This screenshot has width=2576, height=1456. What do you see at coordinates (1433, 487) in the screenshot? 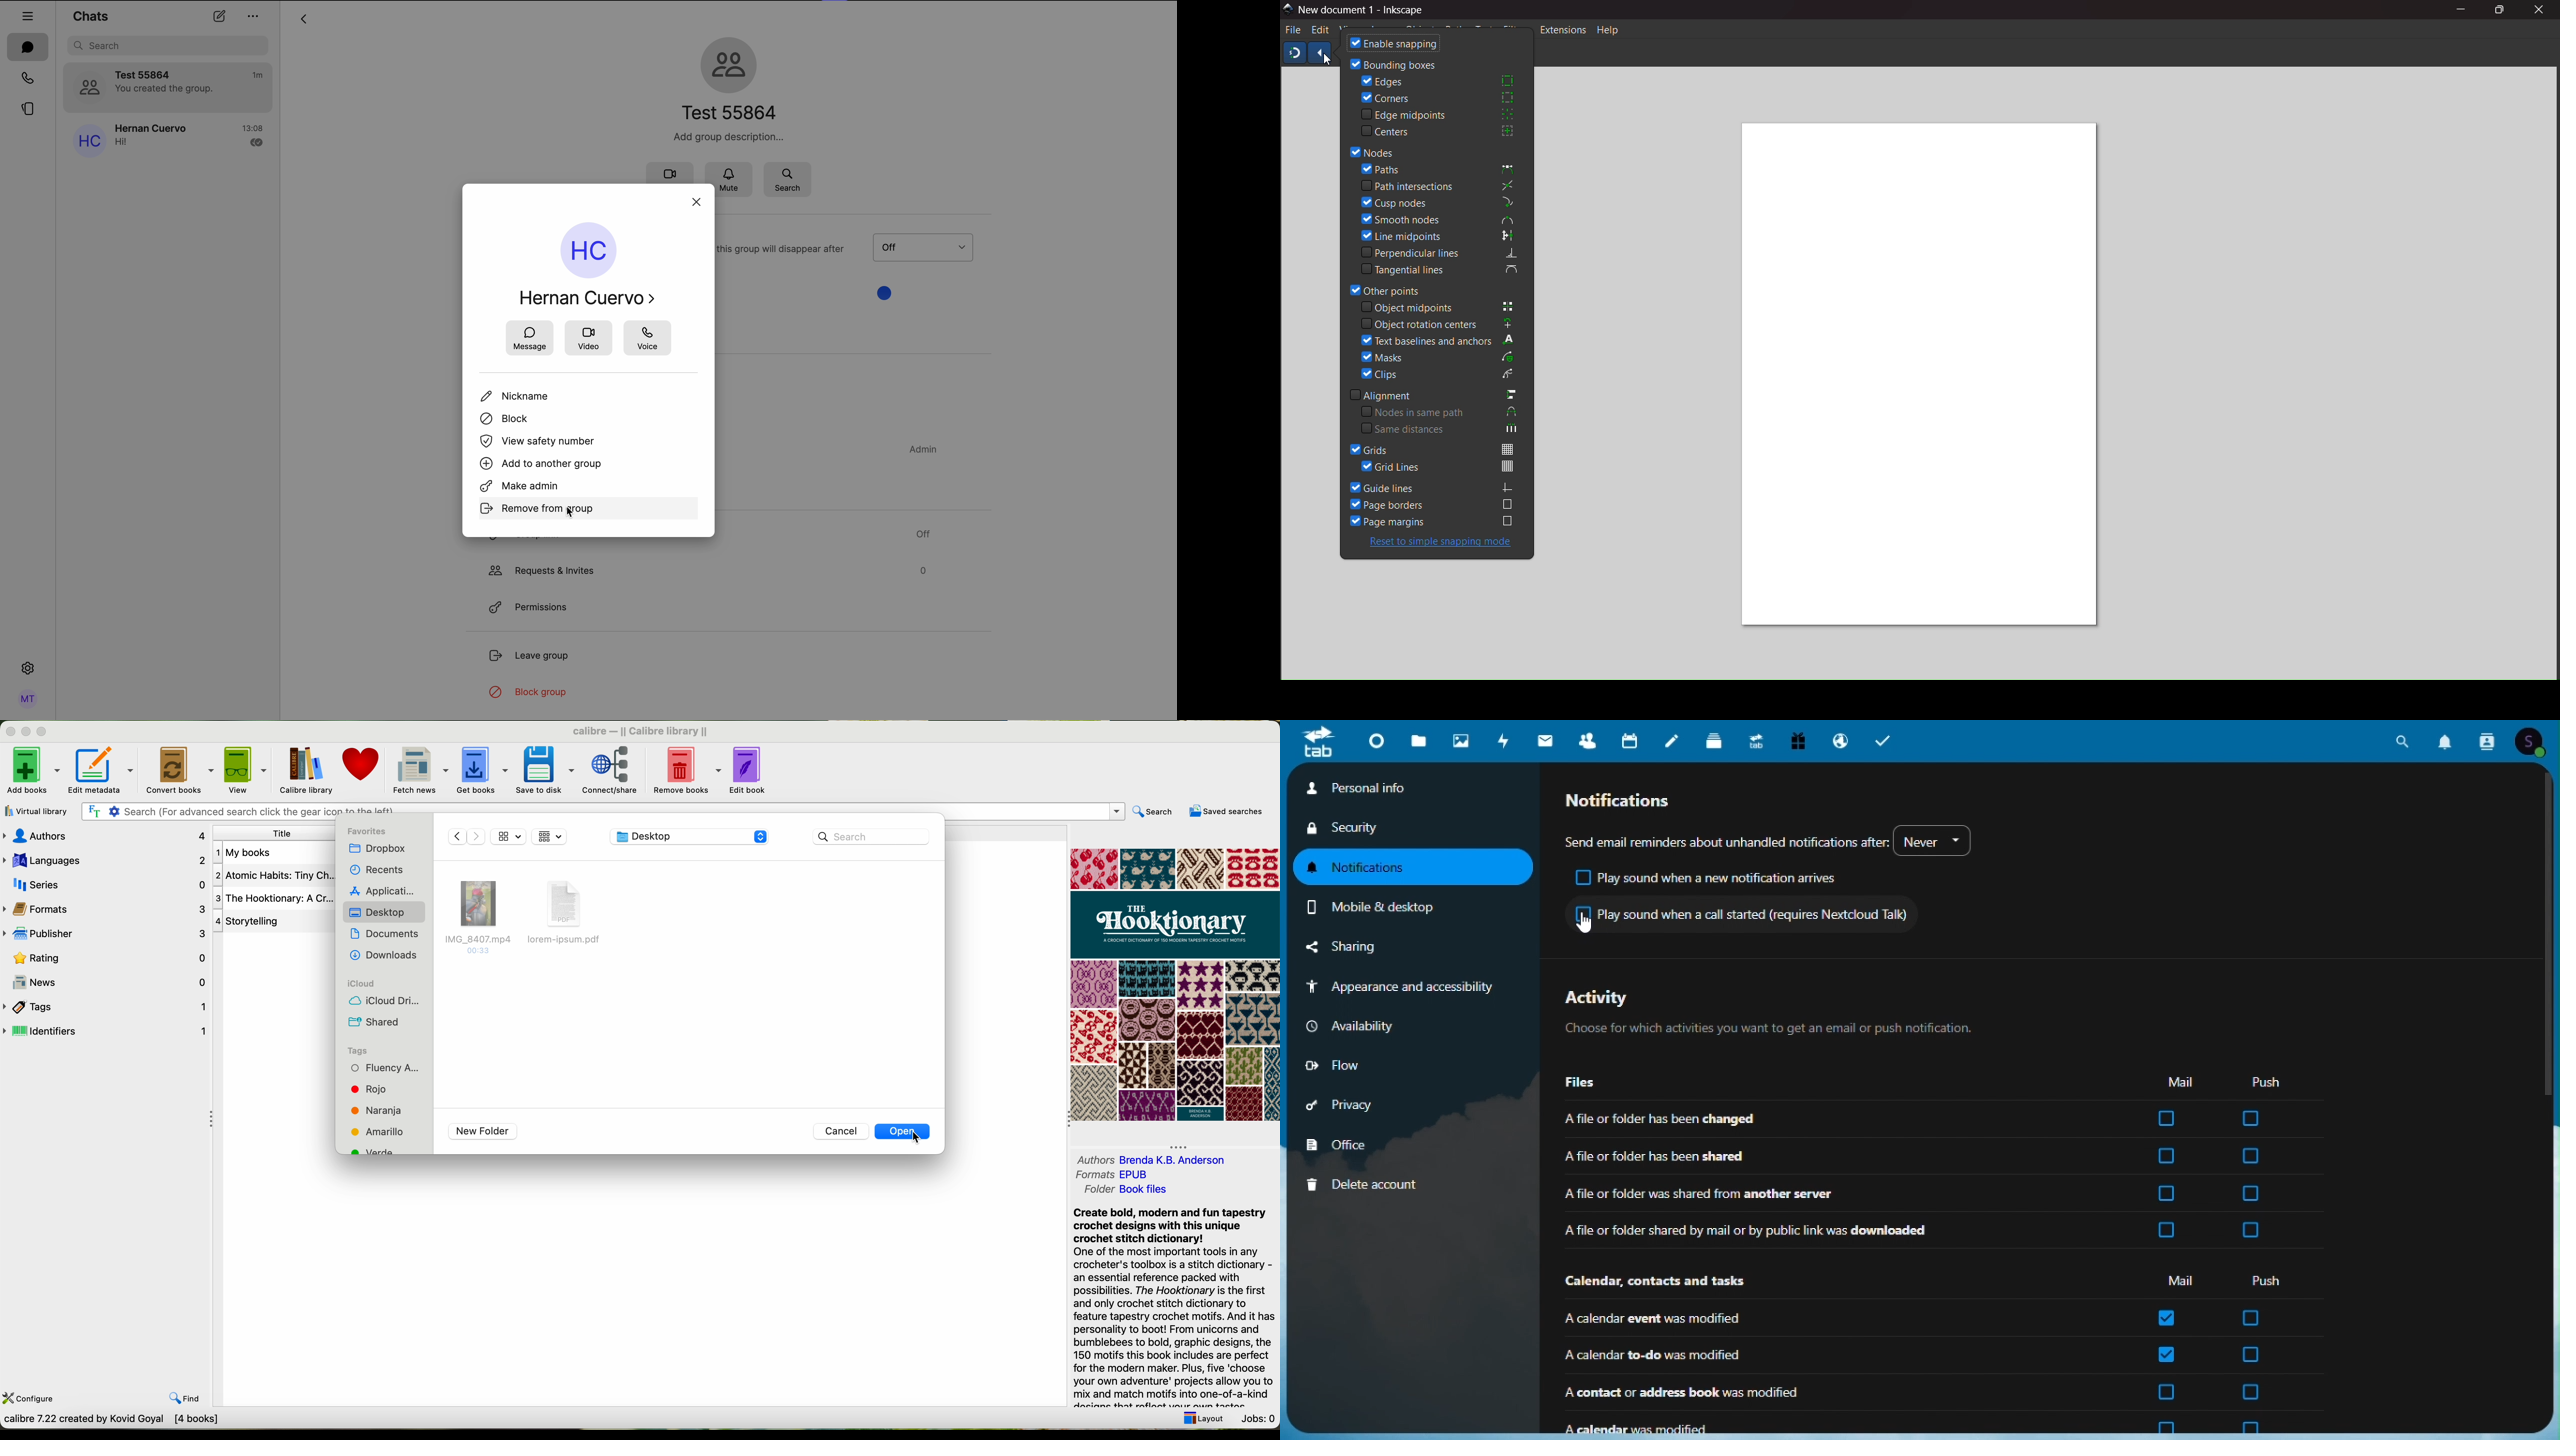
I see `guide lines` at bounding box center [1433, 487].